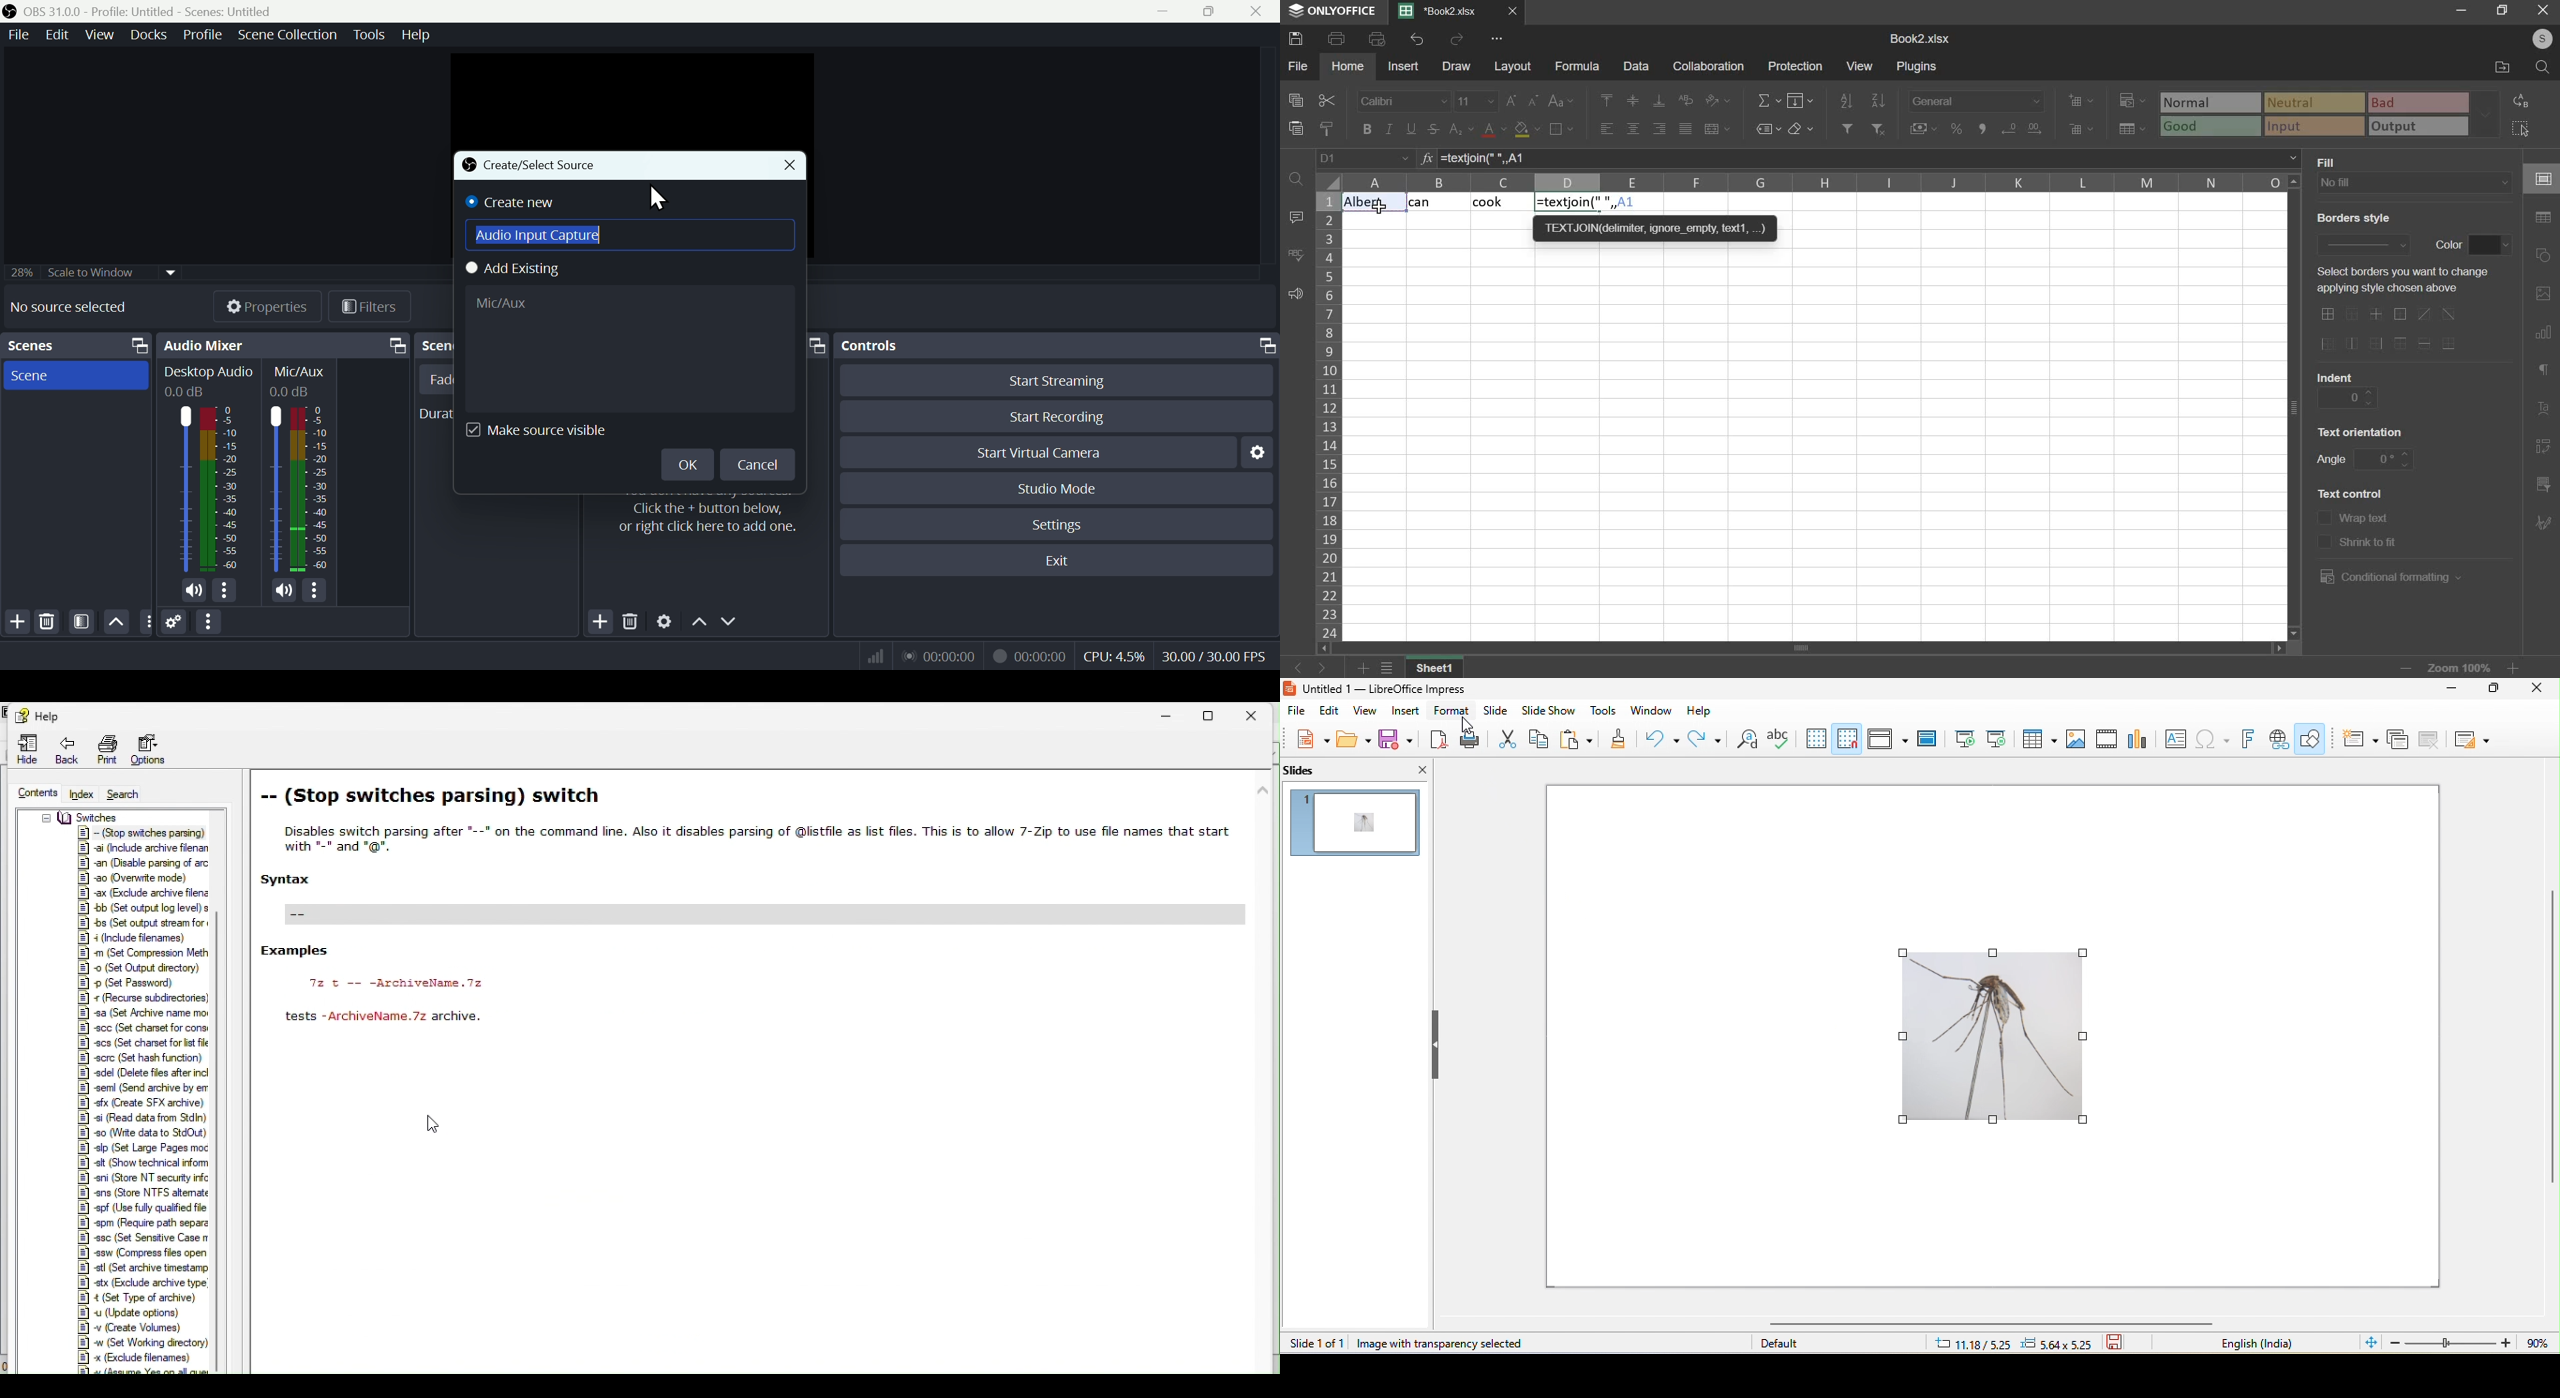  What do you see at coordinates (1354, 739) in the screenshot?
I see `open` at bounding box center [1354, 739].